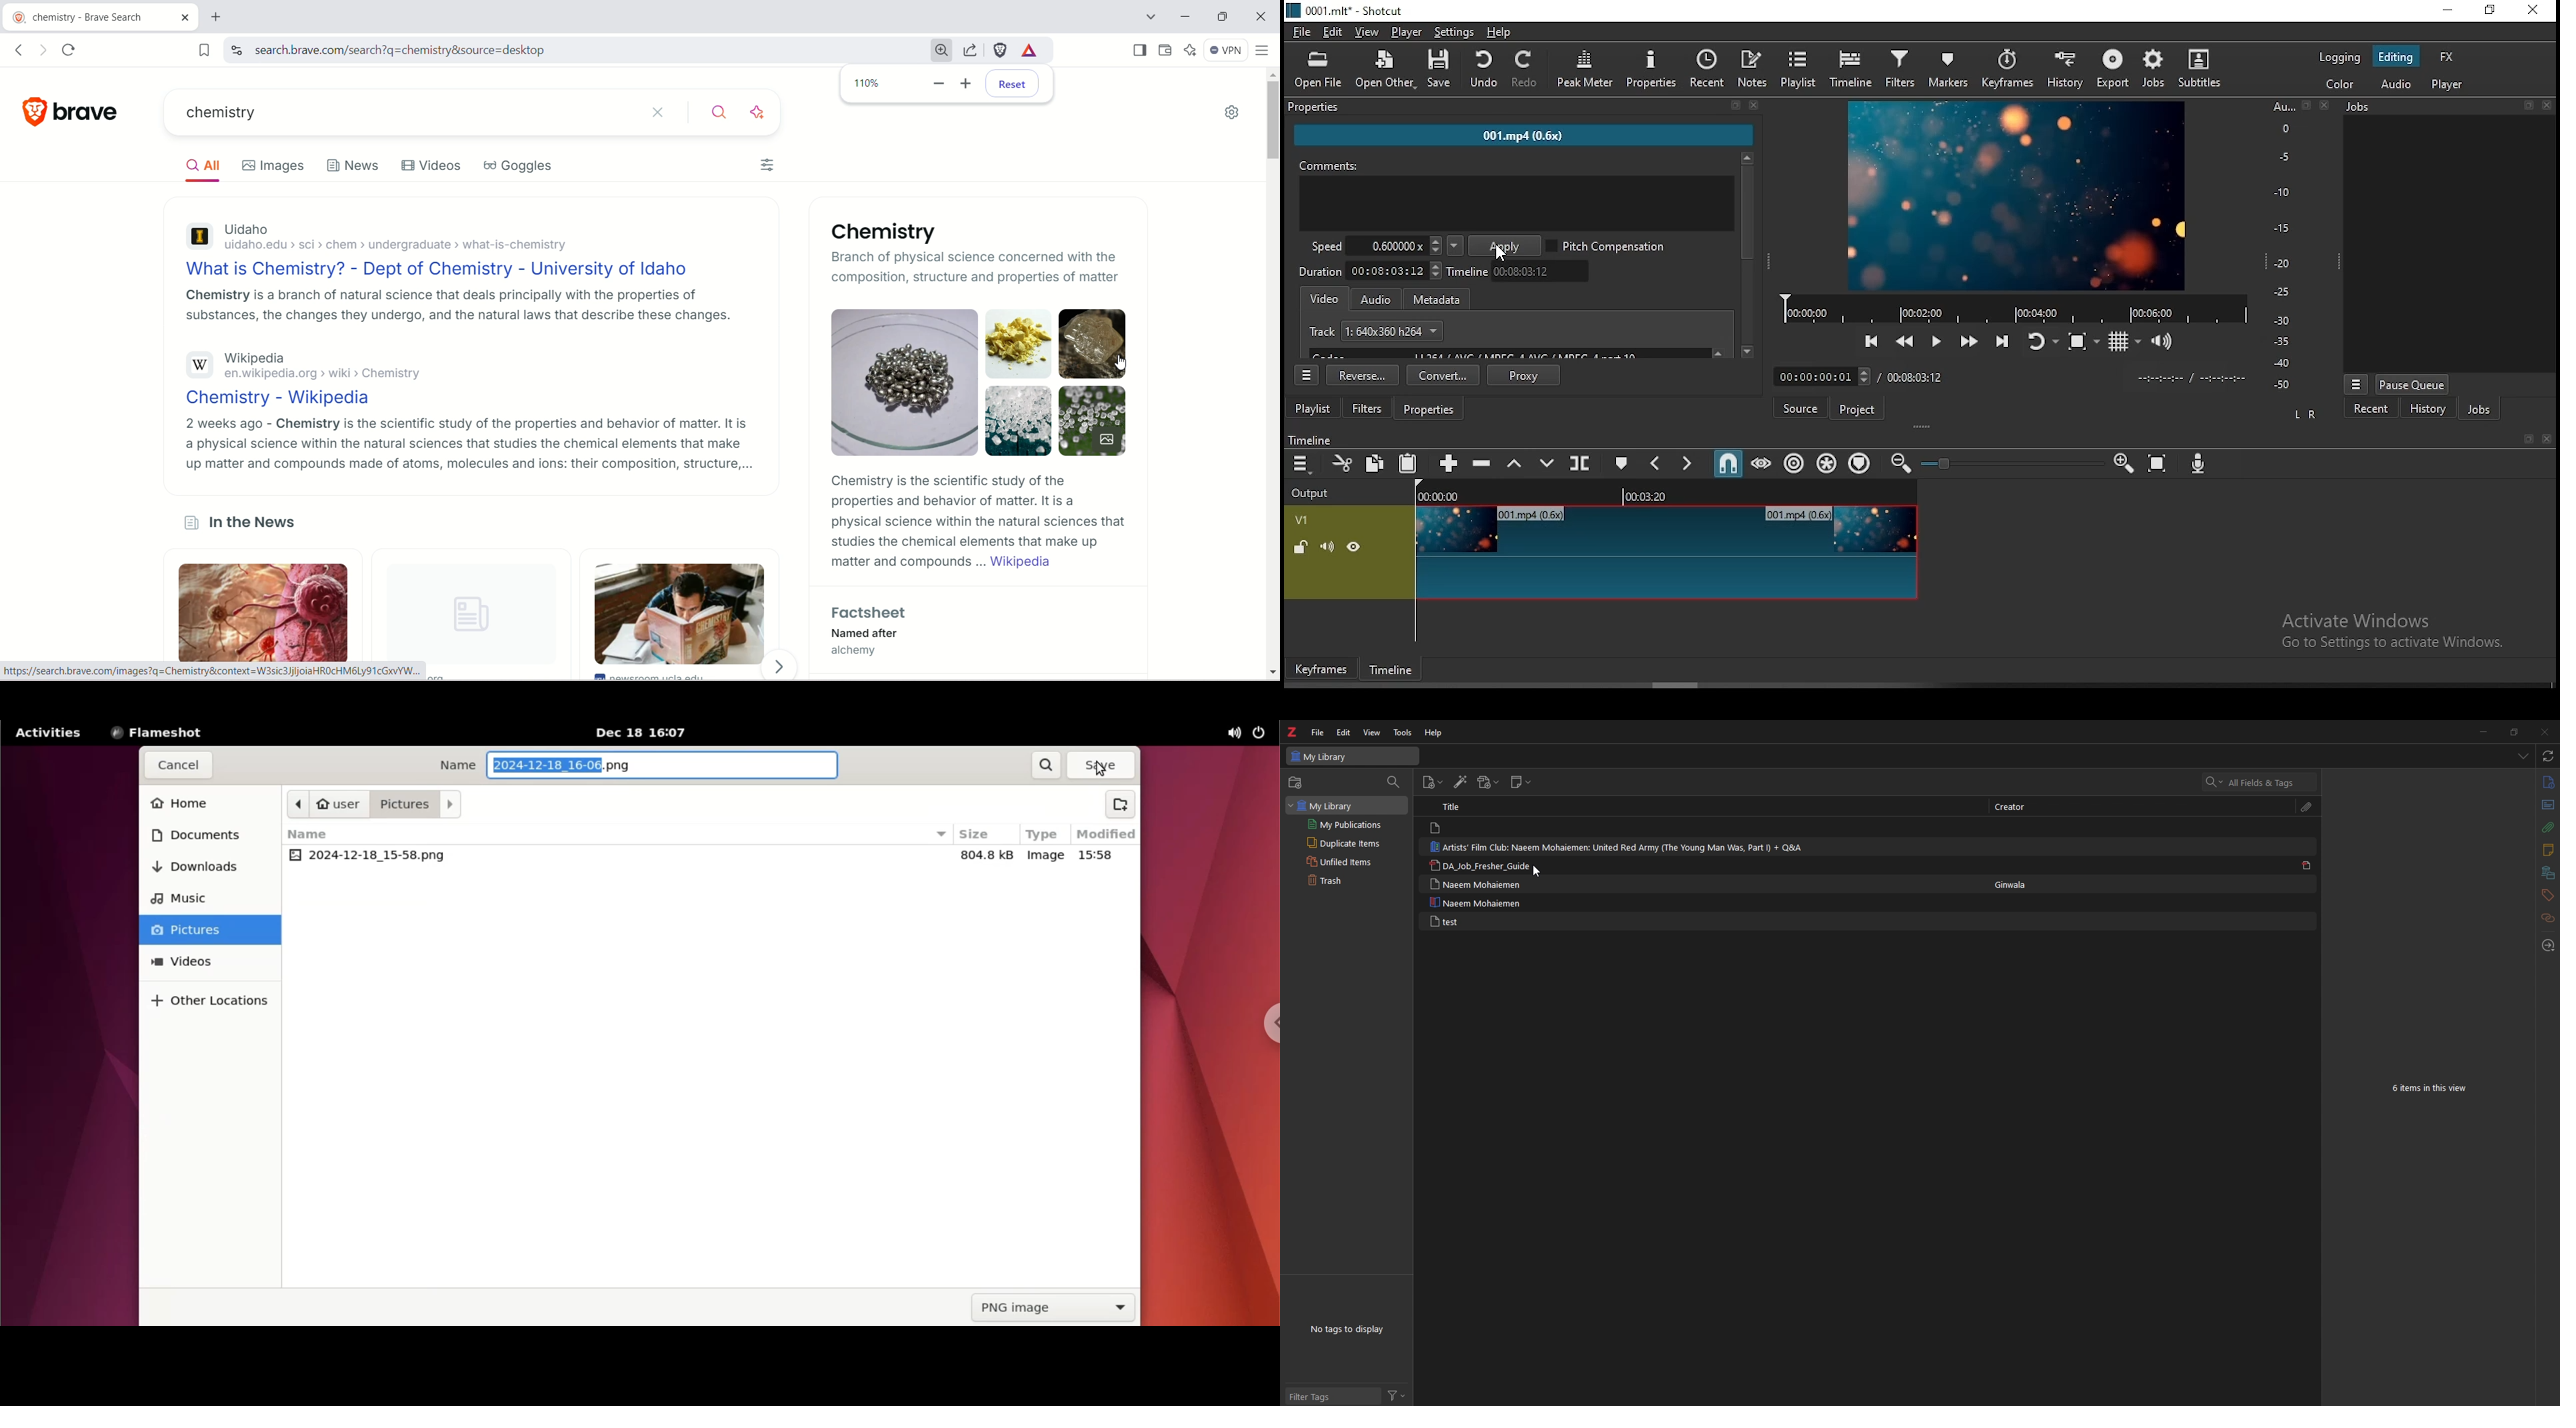 Image resolution: width=2576 pixels, height=1428 pixels. Describe the element at coordinates (1858, 408) in the screenshot. I see `project` at that location.